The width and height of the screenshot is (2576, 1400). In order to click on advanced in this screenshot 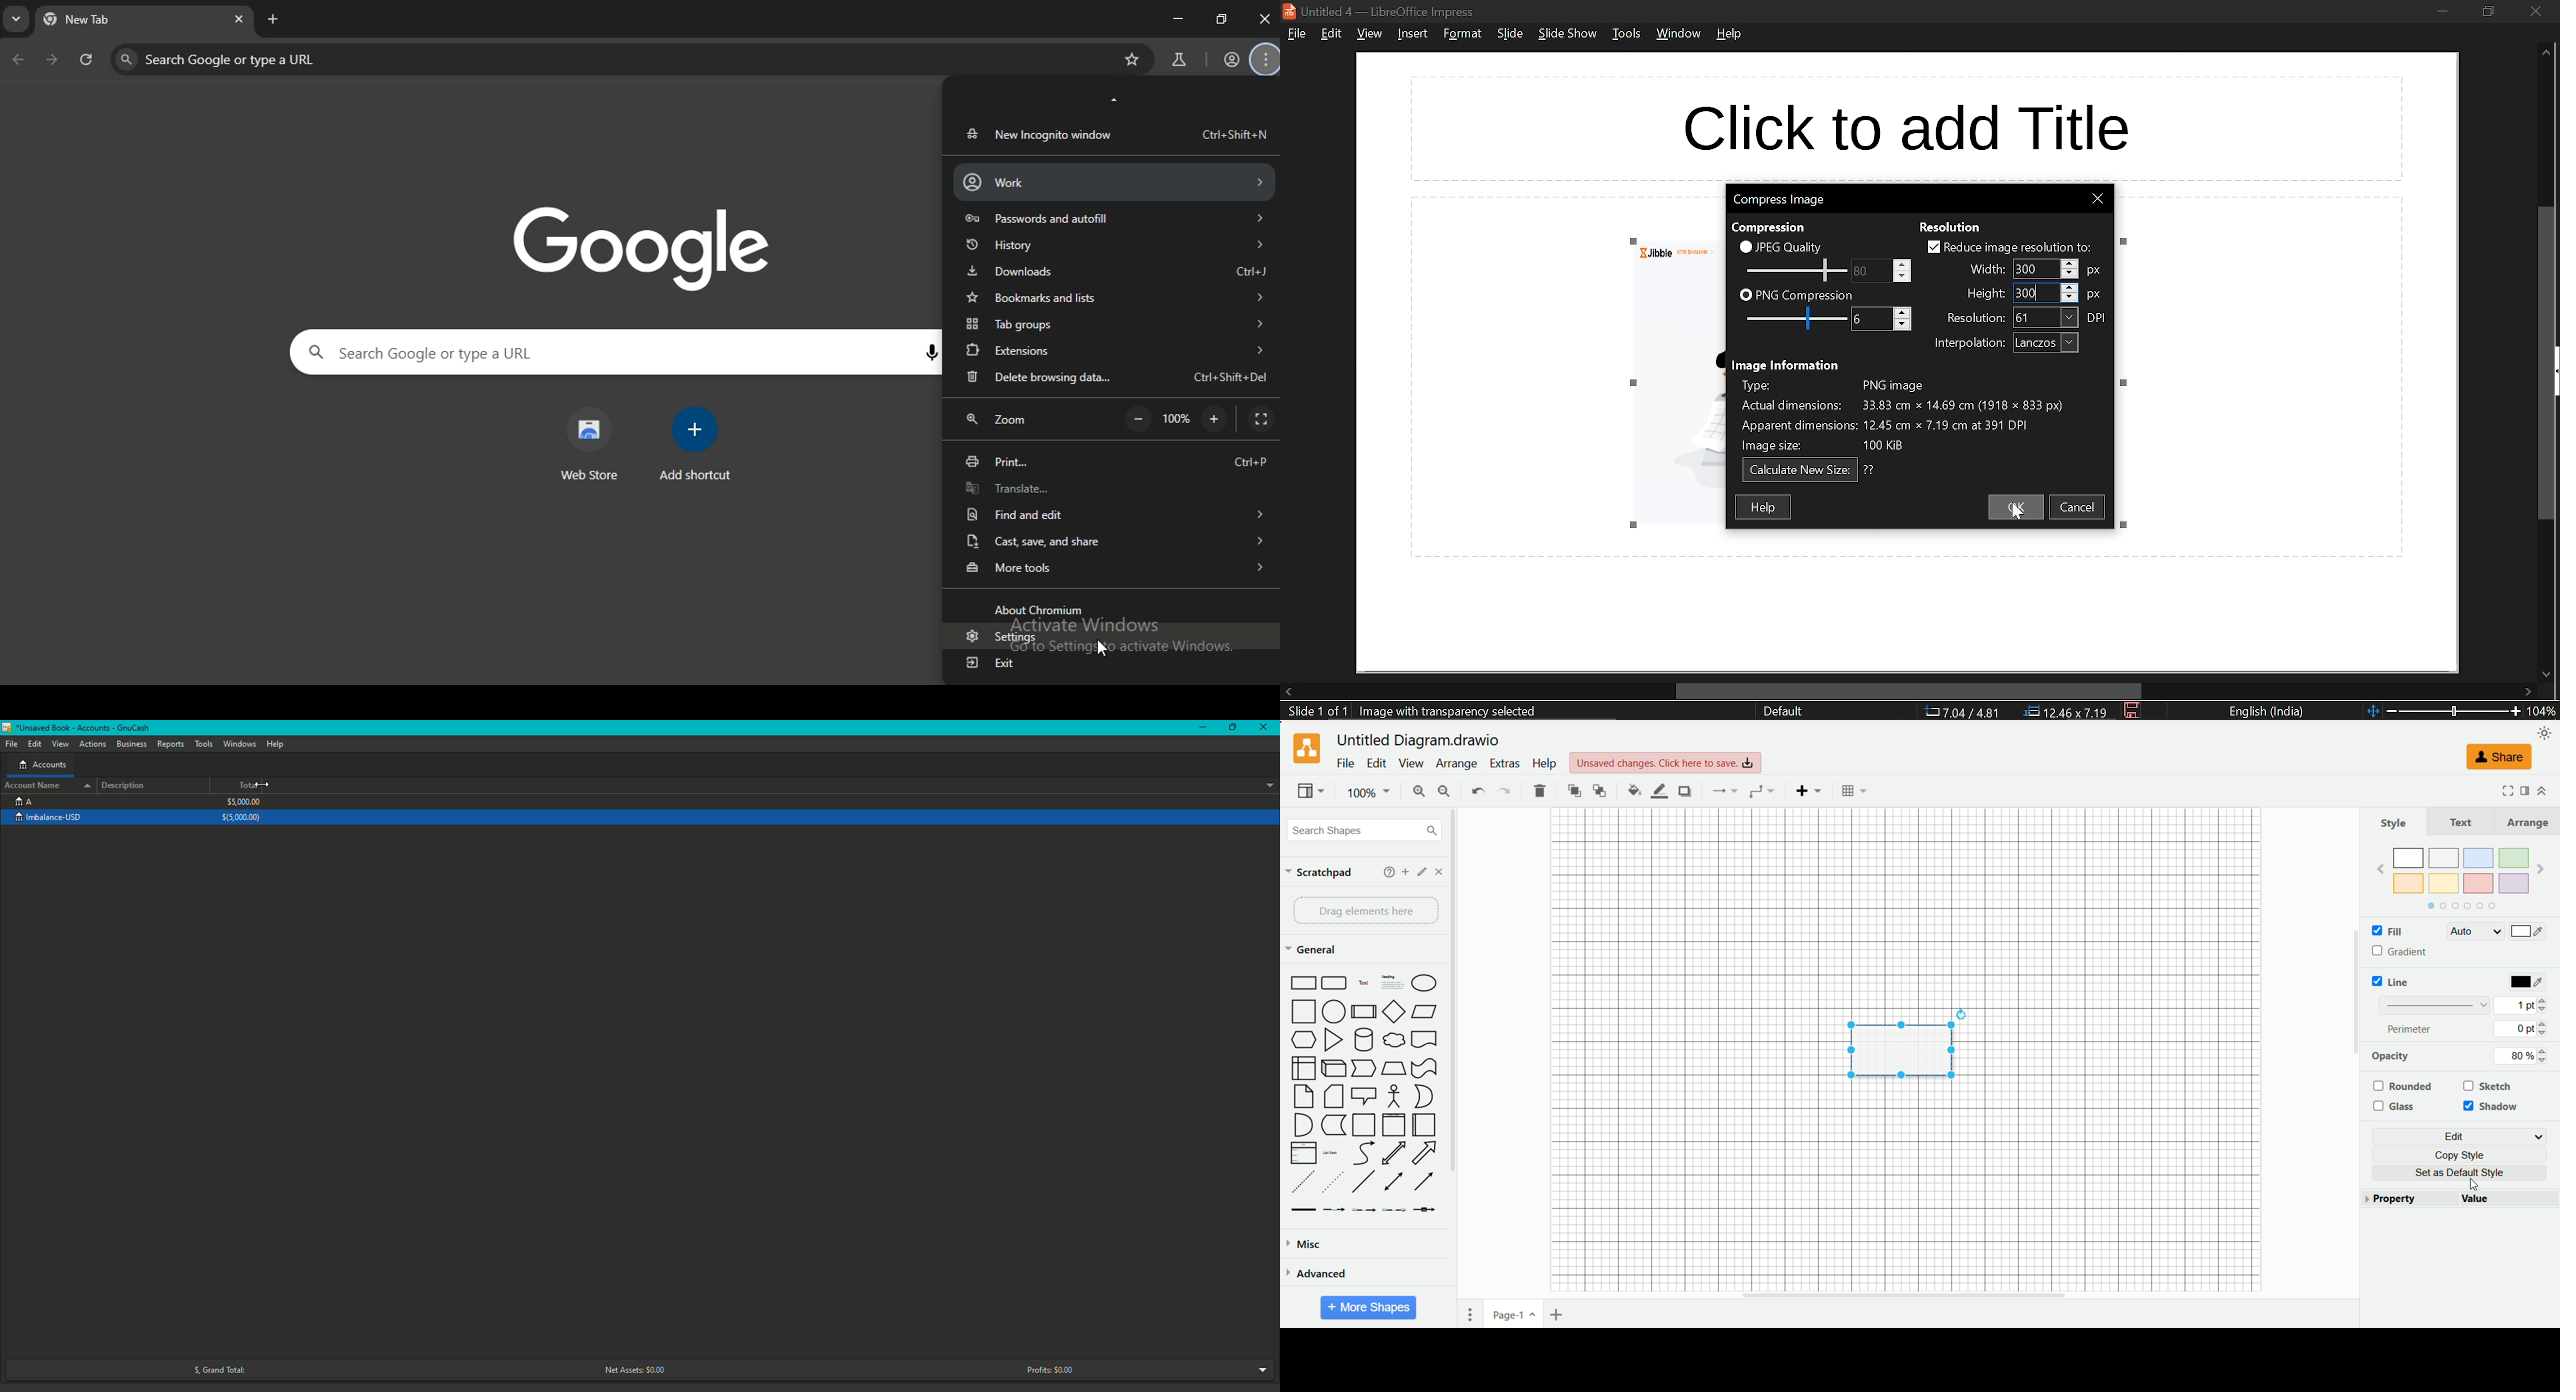, I will do `click(1317, 1273)`.